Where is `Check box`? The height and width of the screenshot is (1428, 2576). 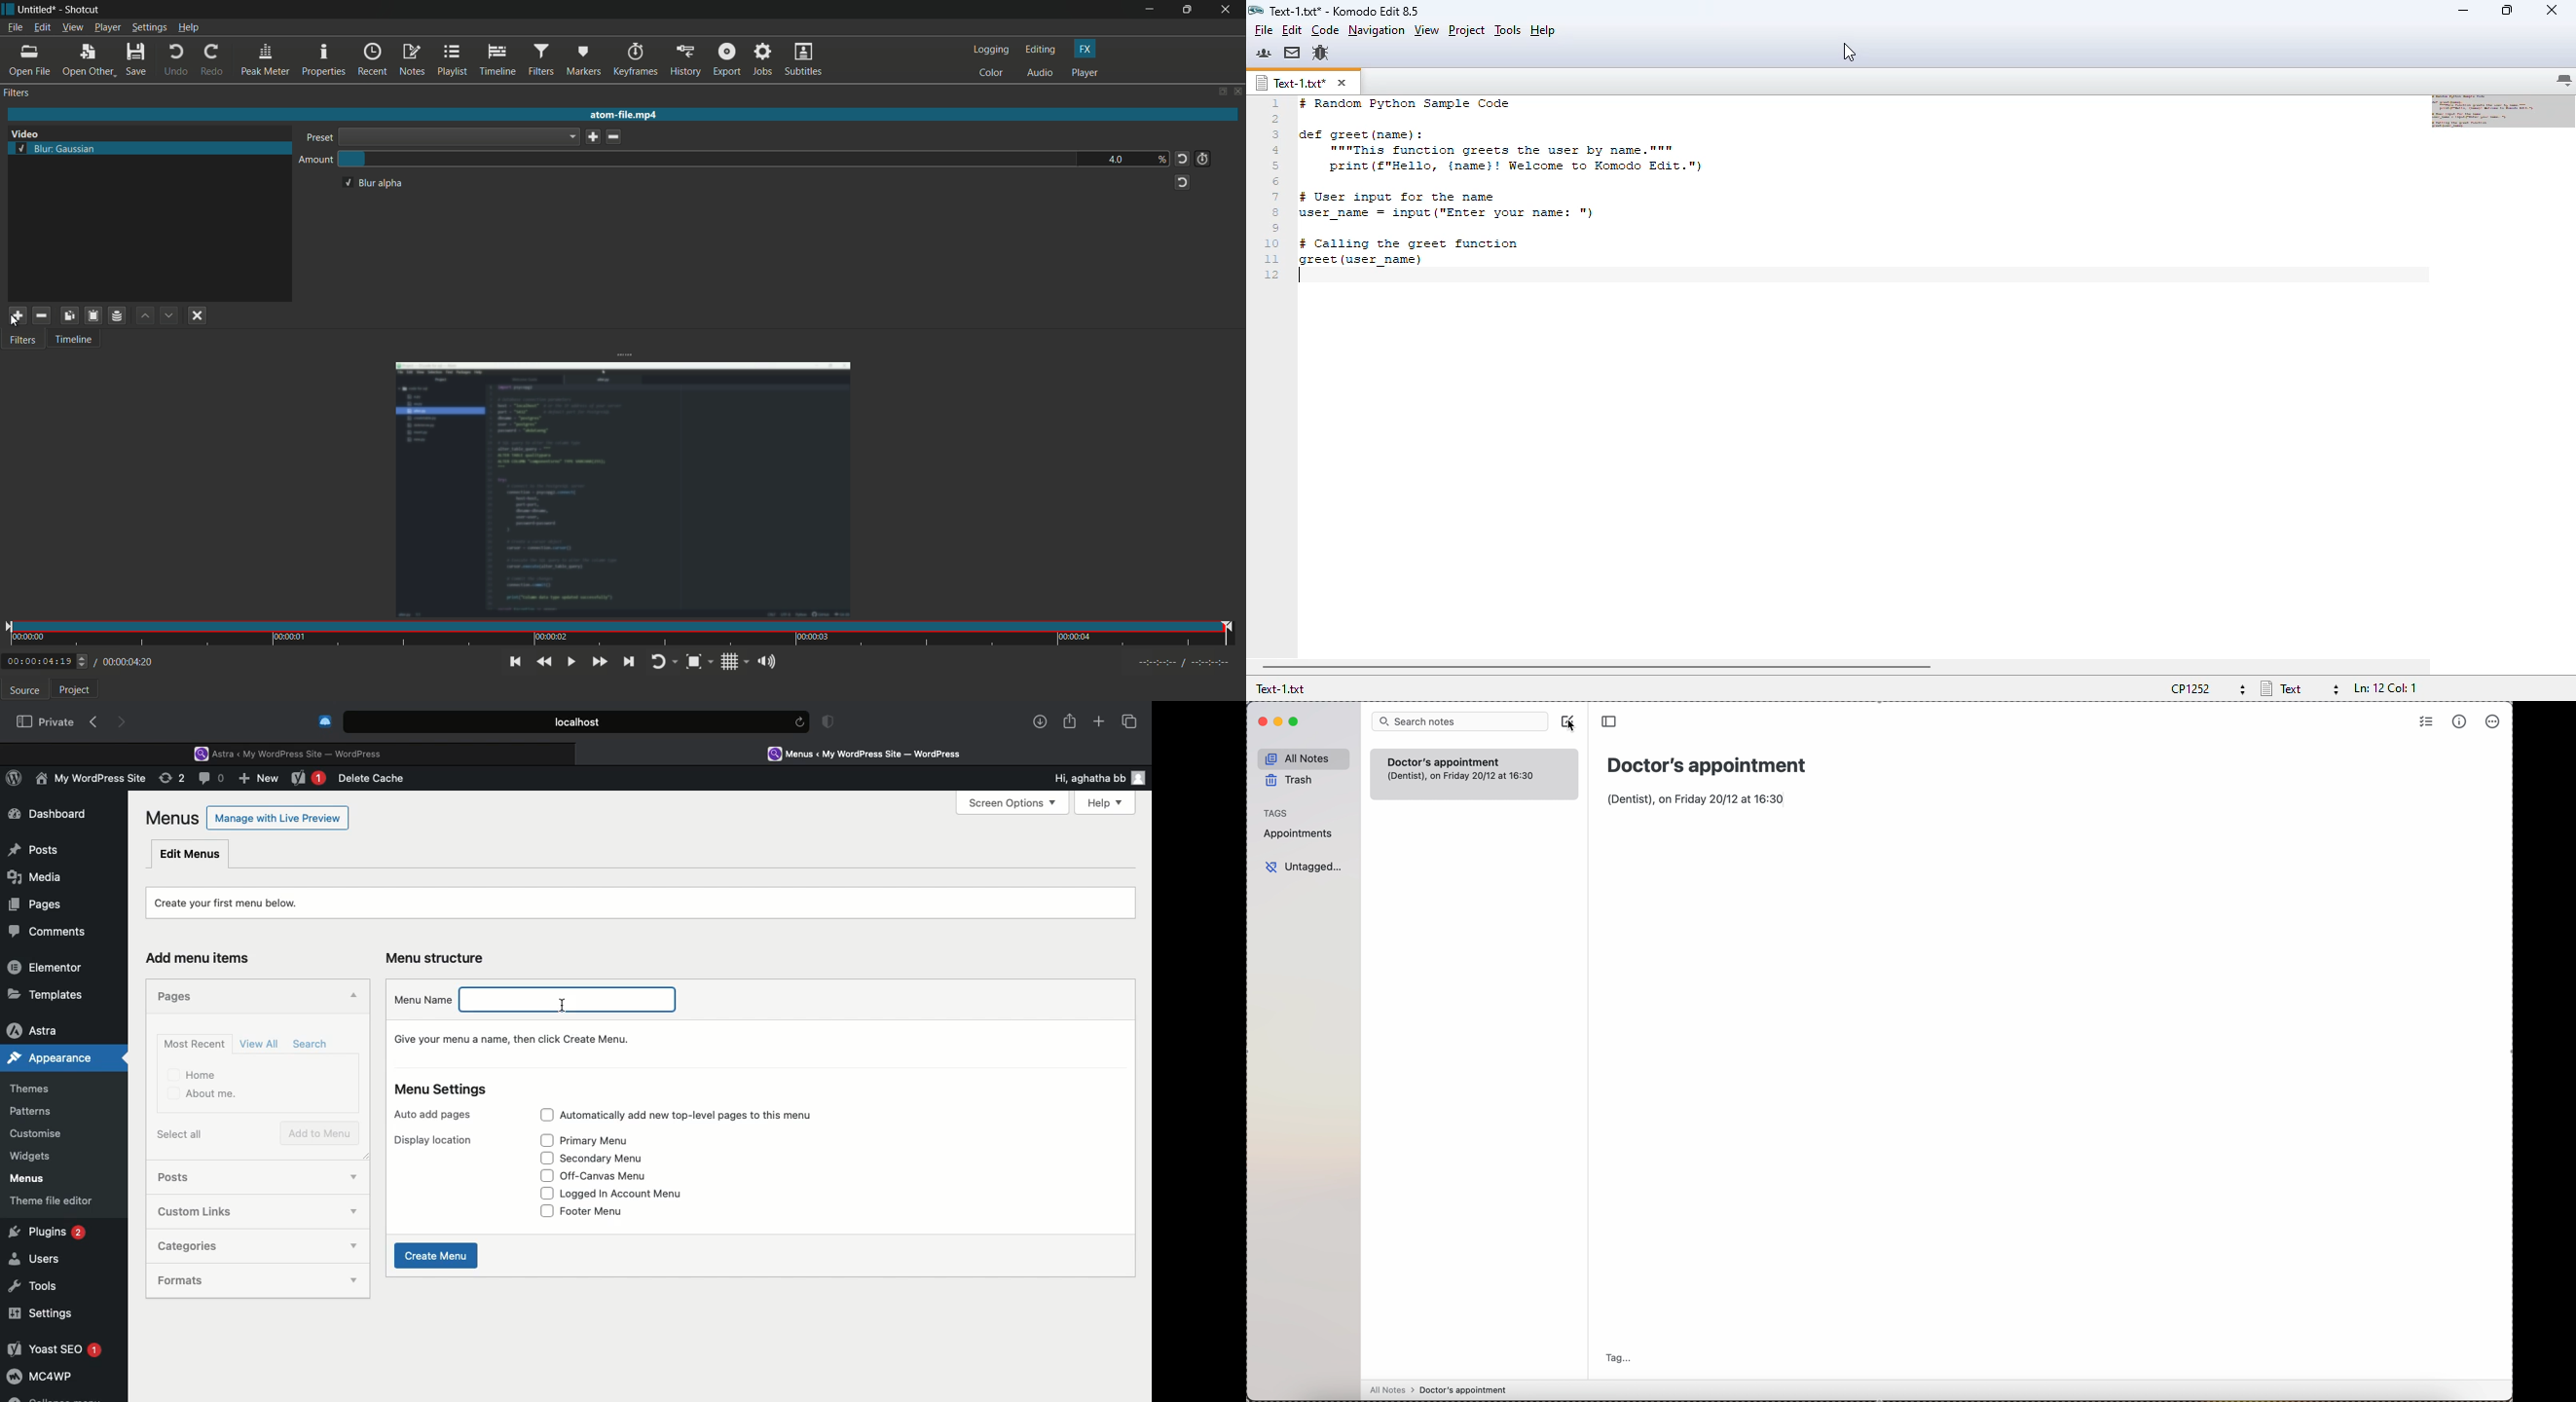 Check box is located at coordinates (546, 1176).